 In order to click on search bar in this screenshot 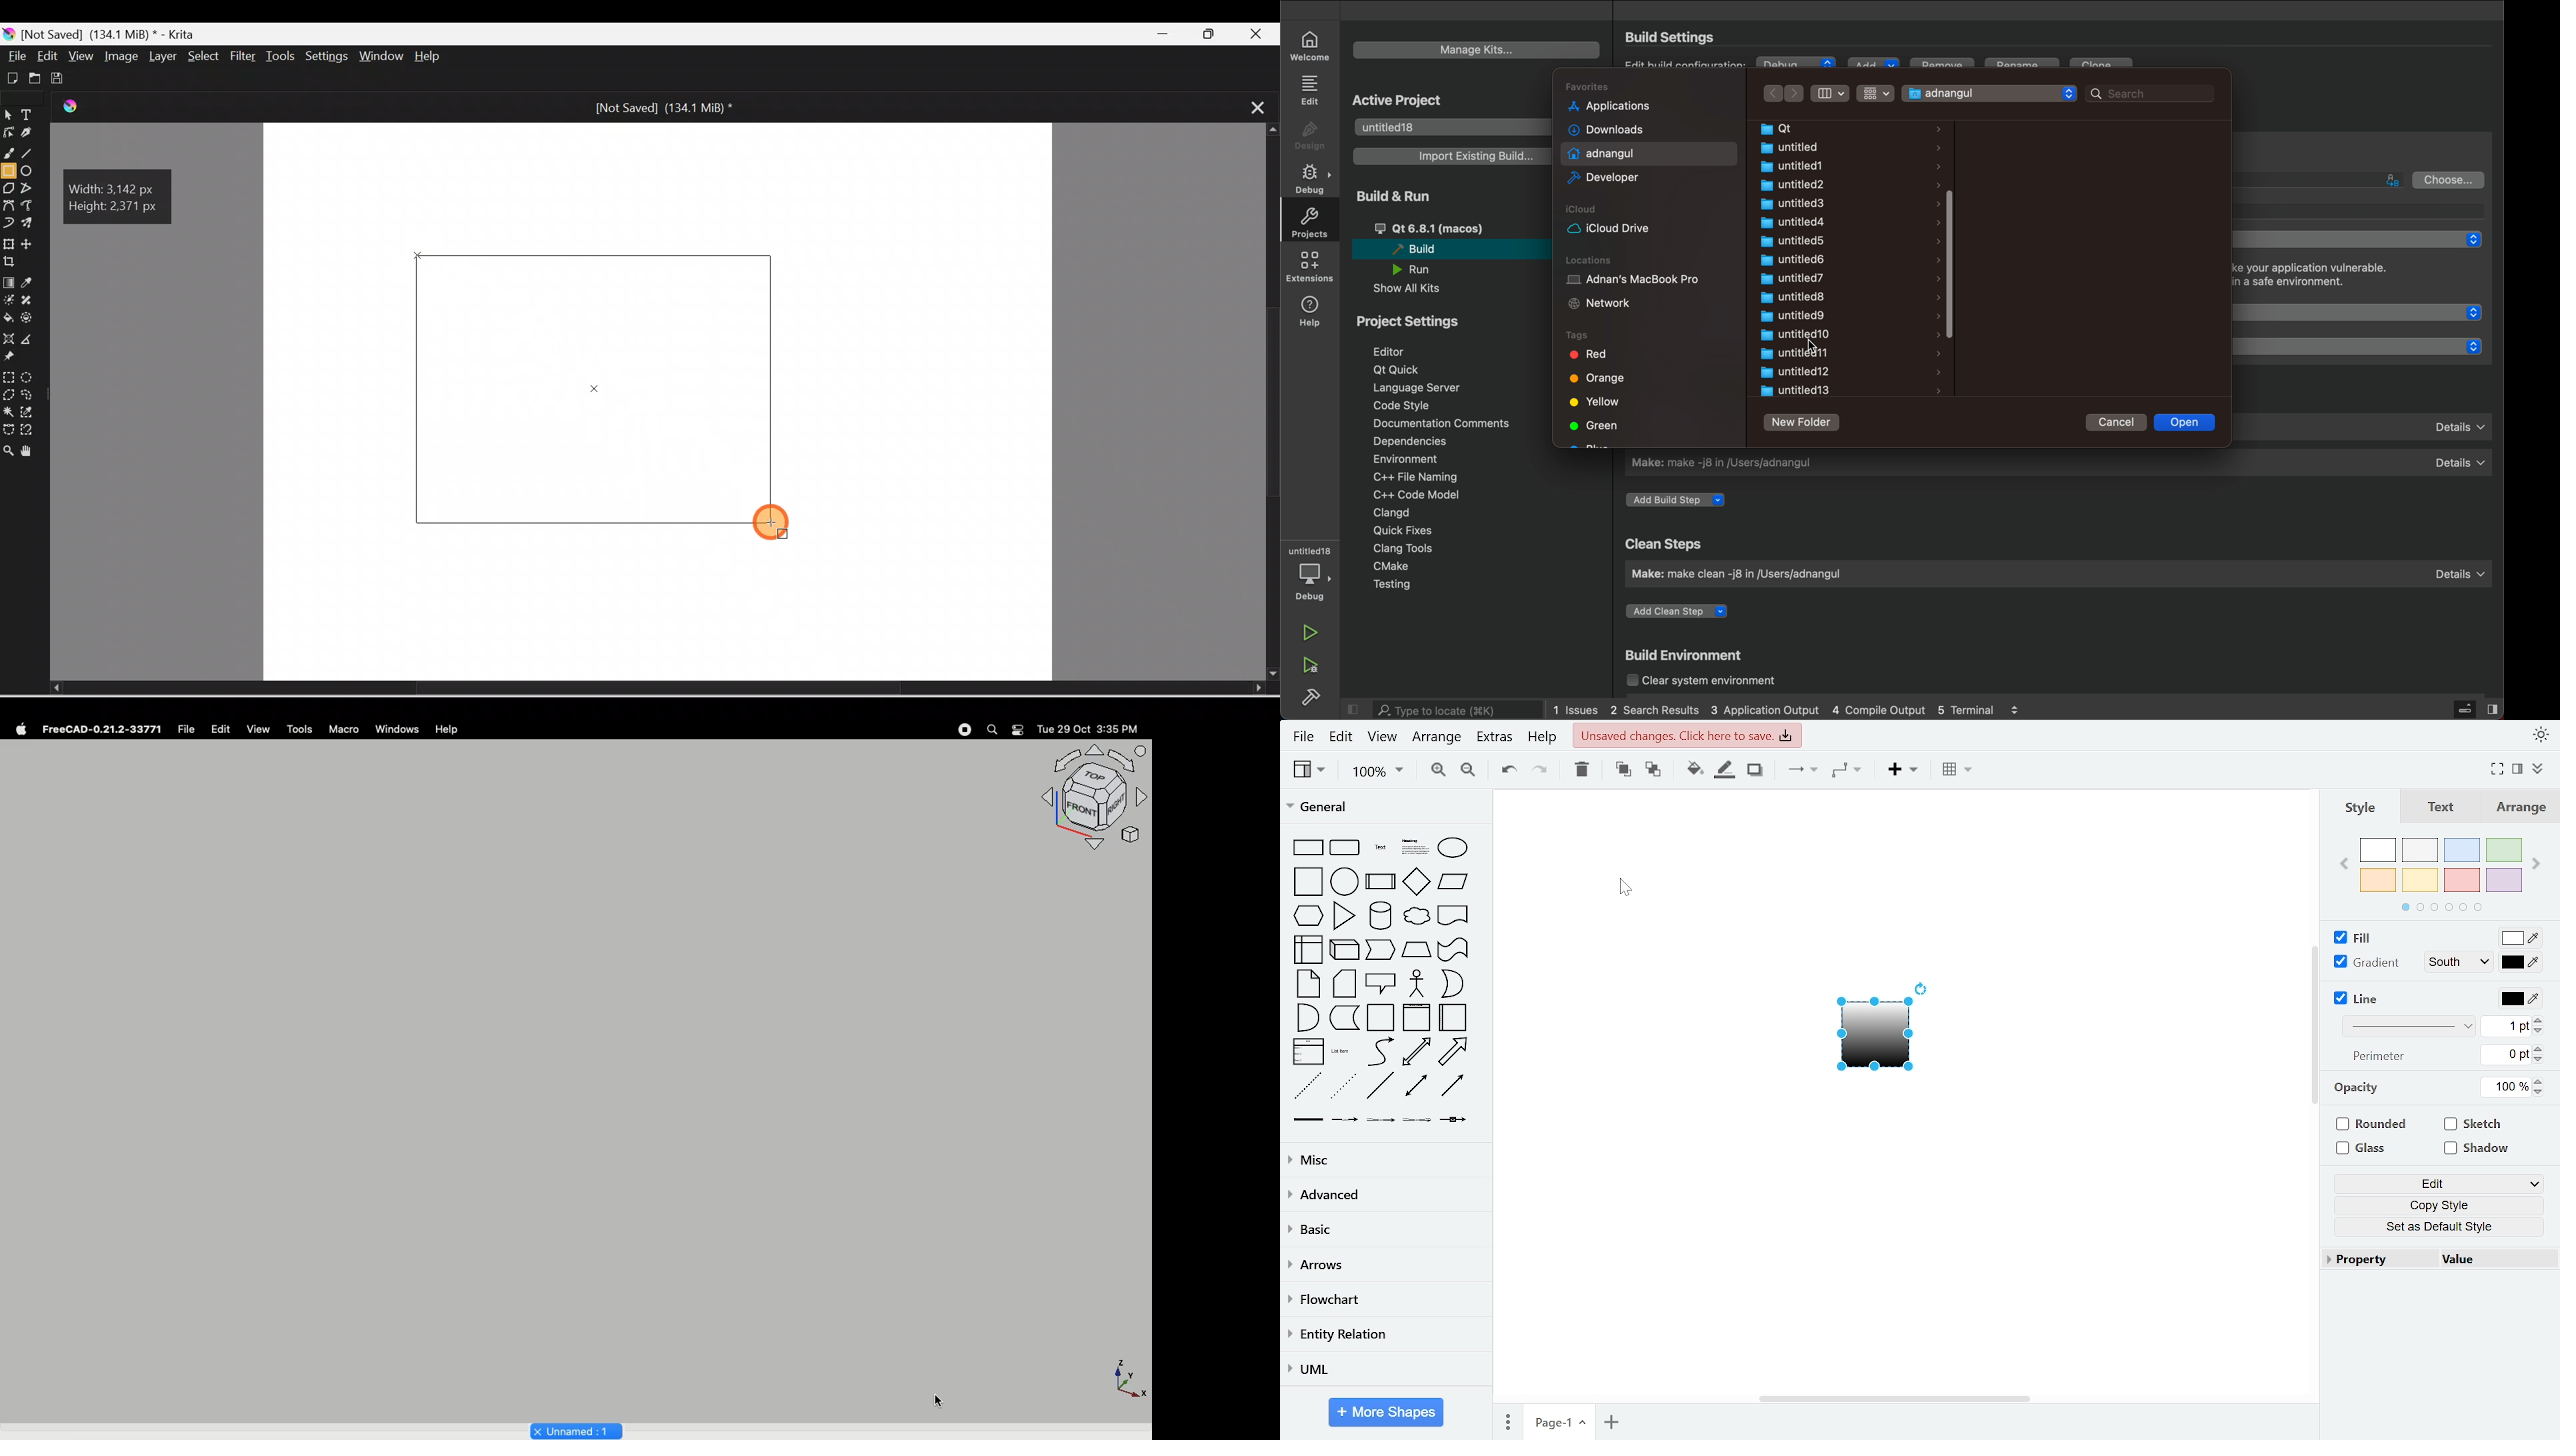, I will do `click(1445, 710)`.